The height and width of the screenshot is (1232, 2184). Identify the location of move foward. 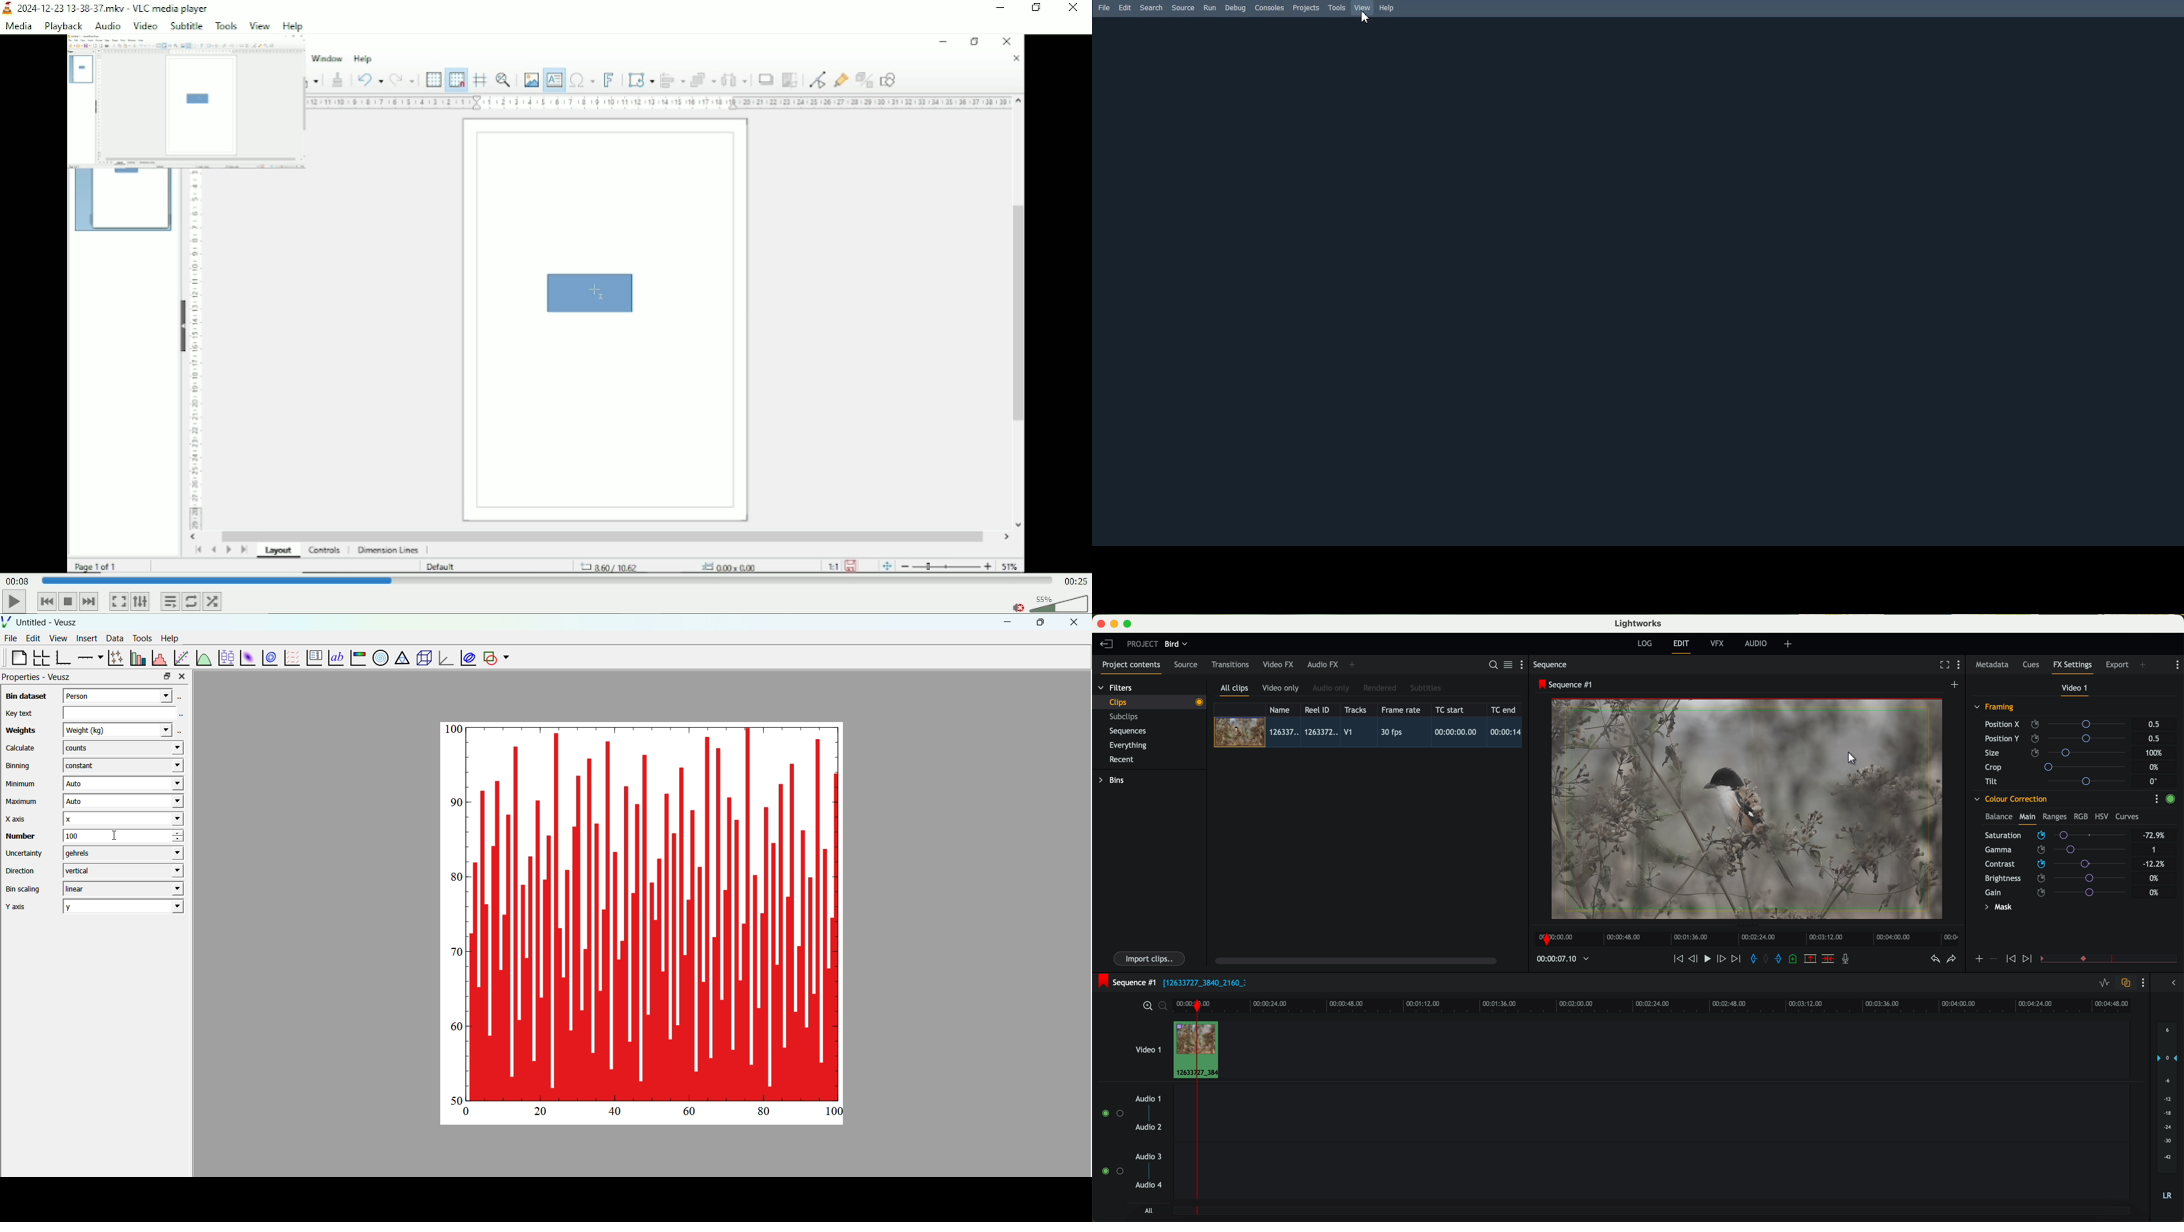
(1736, 959).